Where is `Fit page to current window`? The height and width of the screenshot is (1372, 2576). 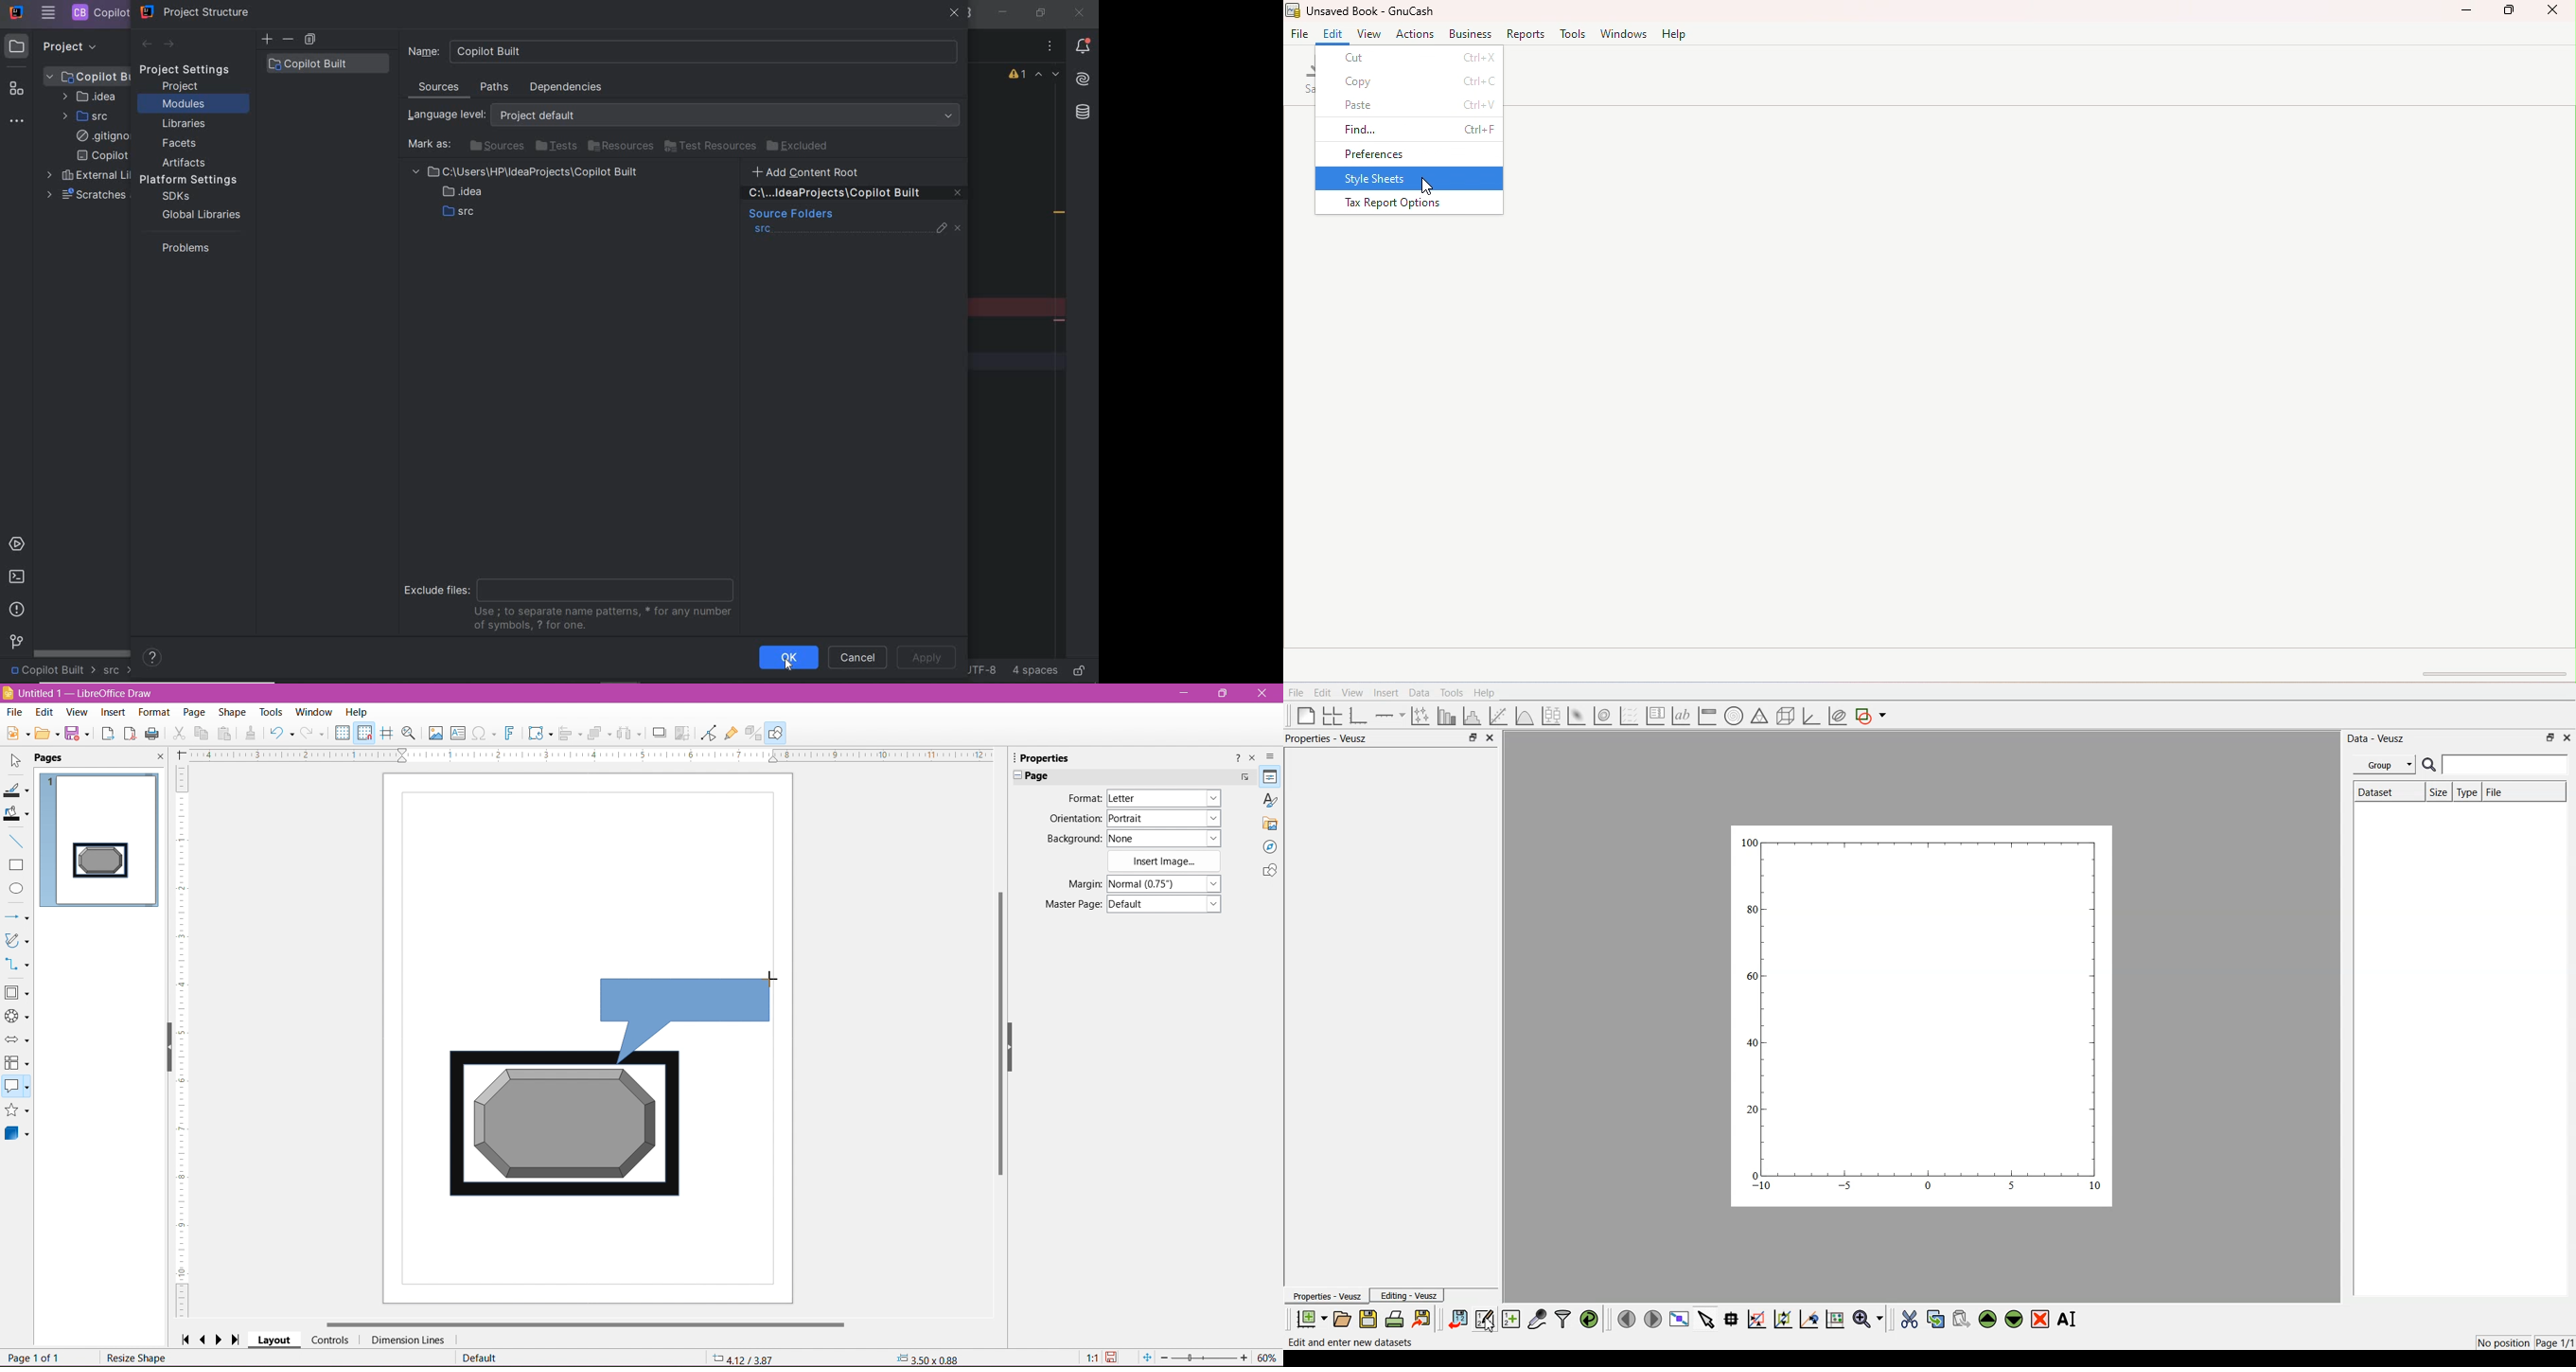
Fit page to current window is located at coordinates (1147, 1358).